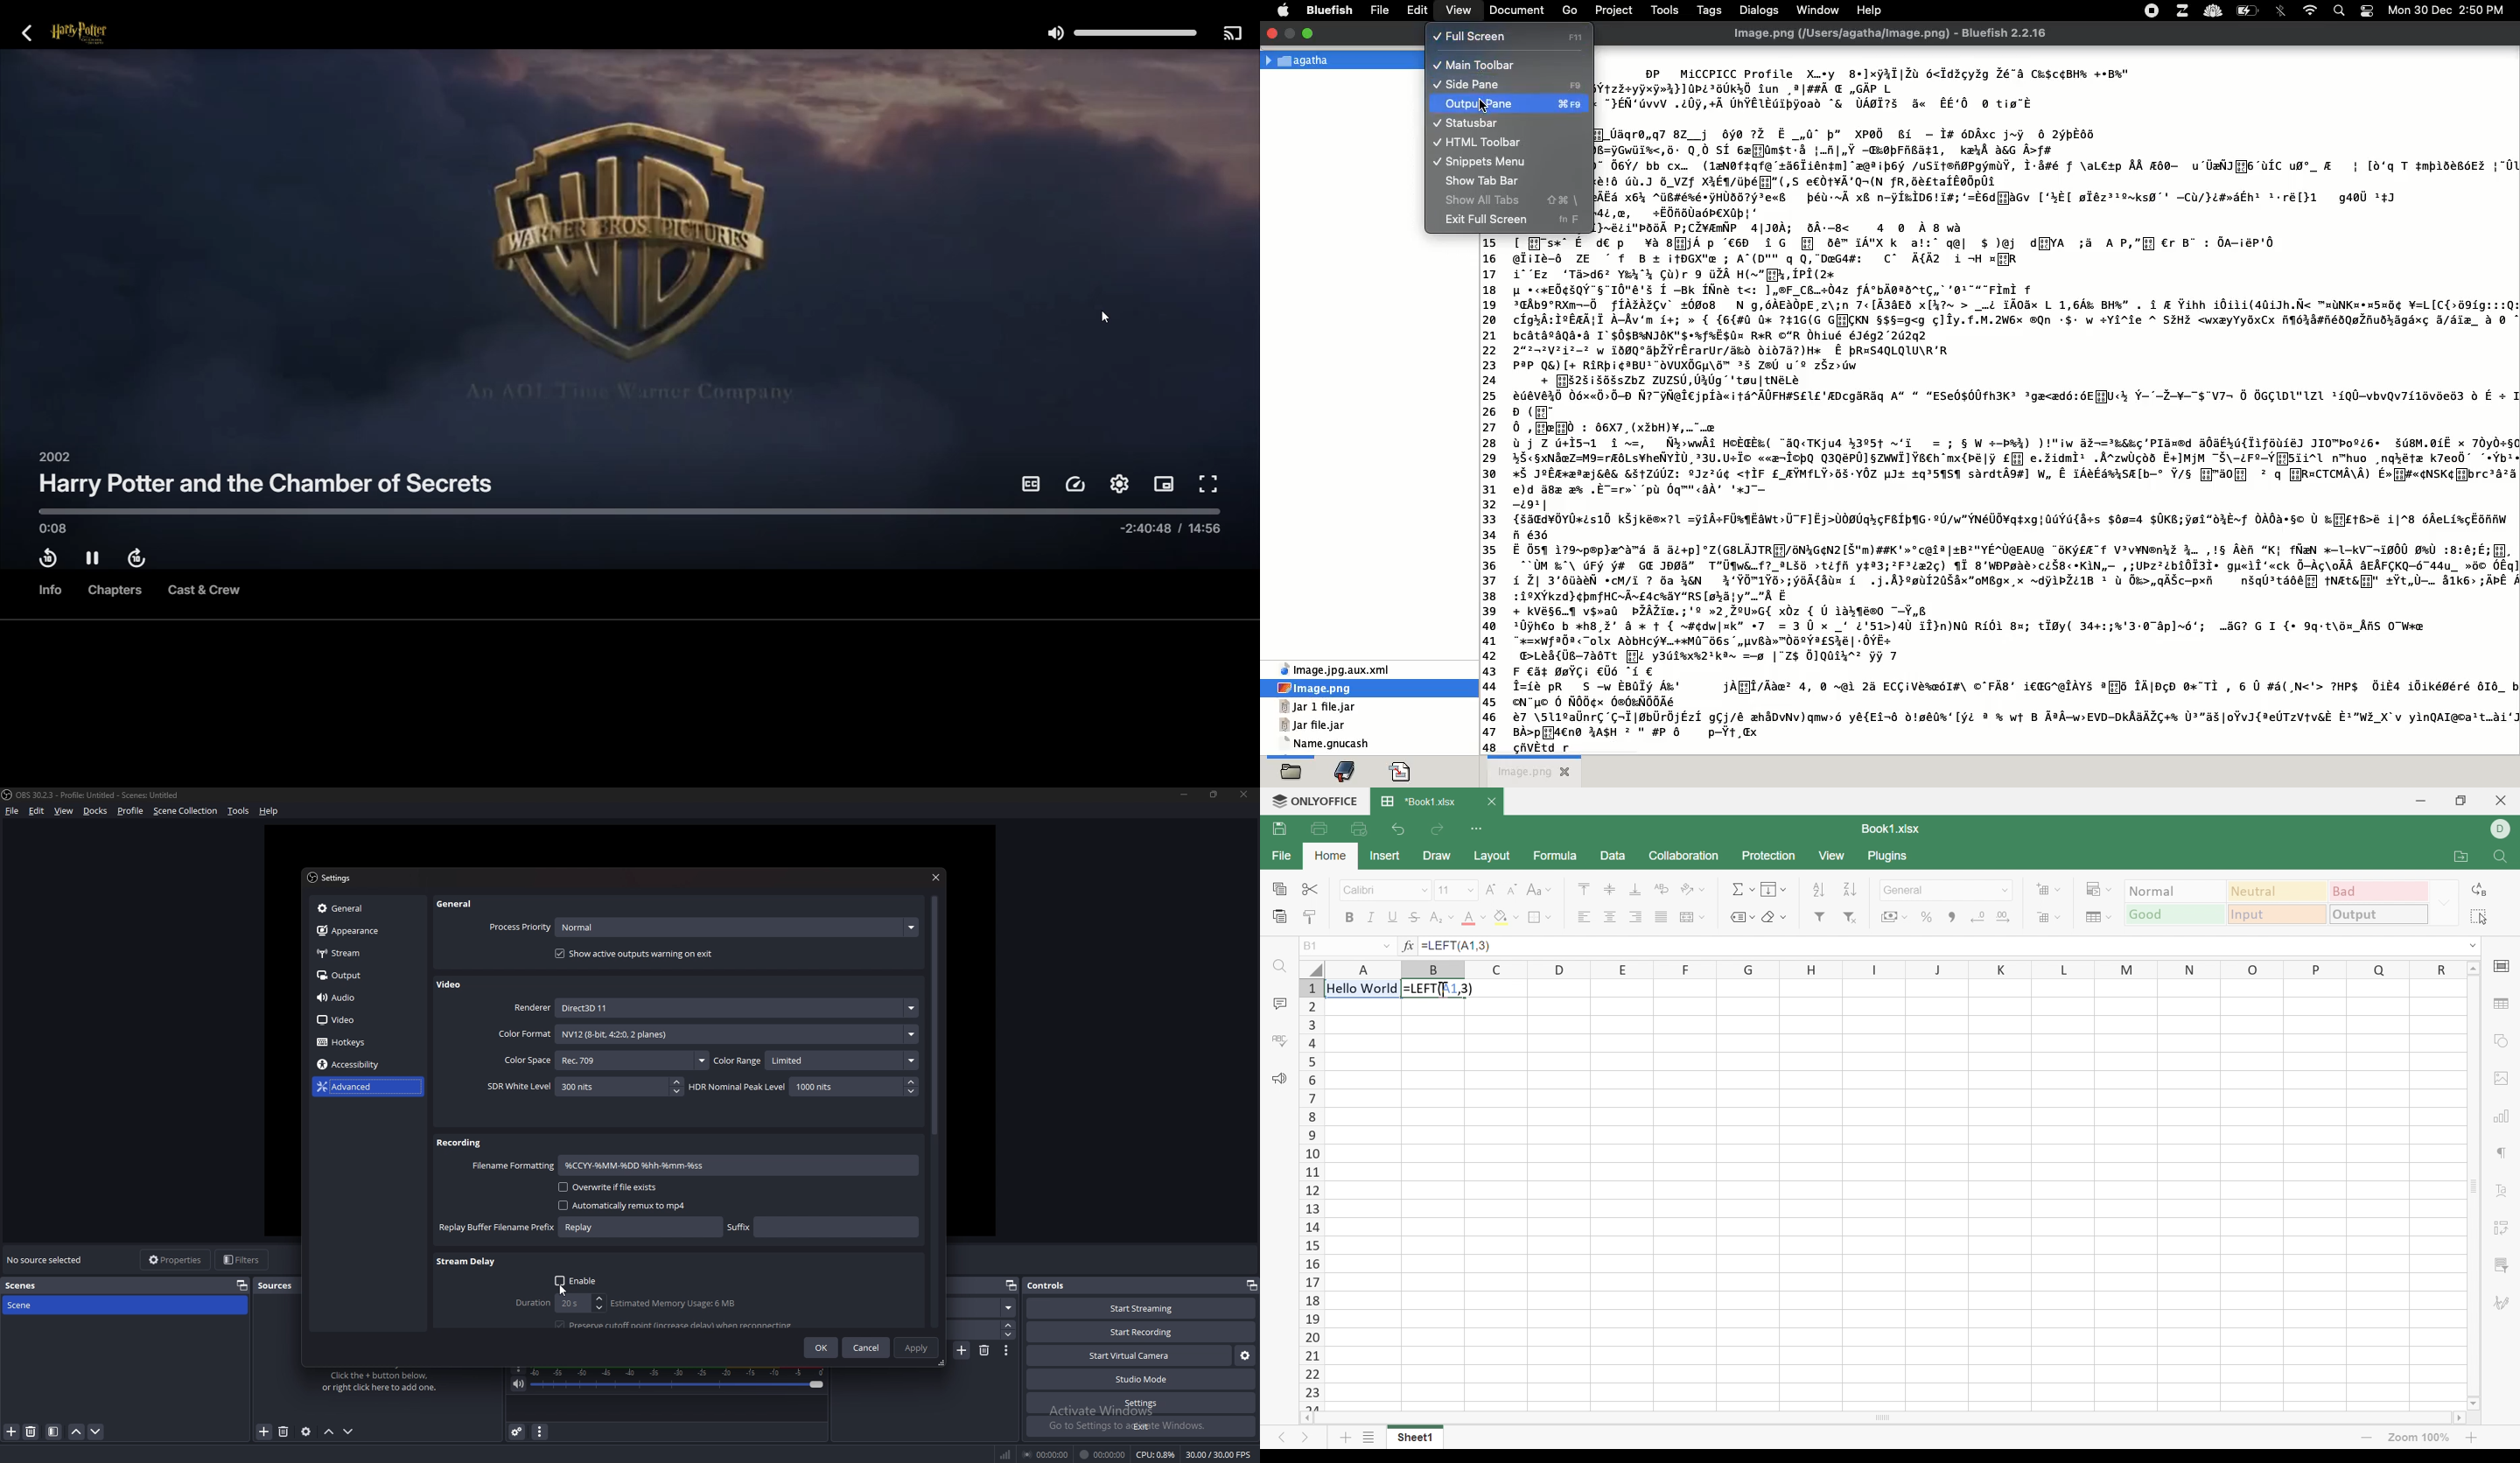 Image resolution: width=2520 pixels, height=1484 pixels. I want to click on virtual camera settings, so click(1244, 1356).